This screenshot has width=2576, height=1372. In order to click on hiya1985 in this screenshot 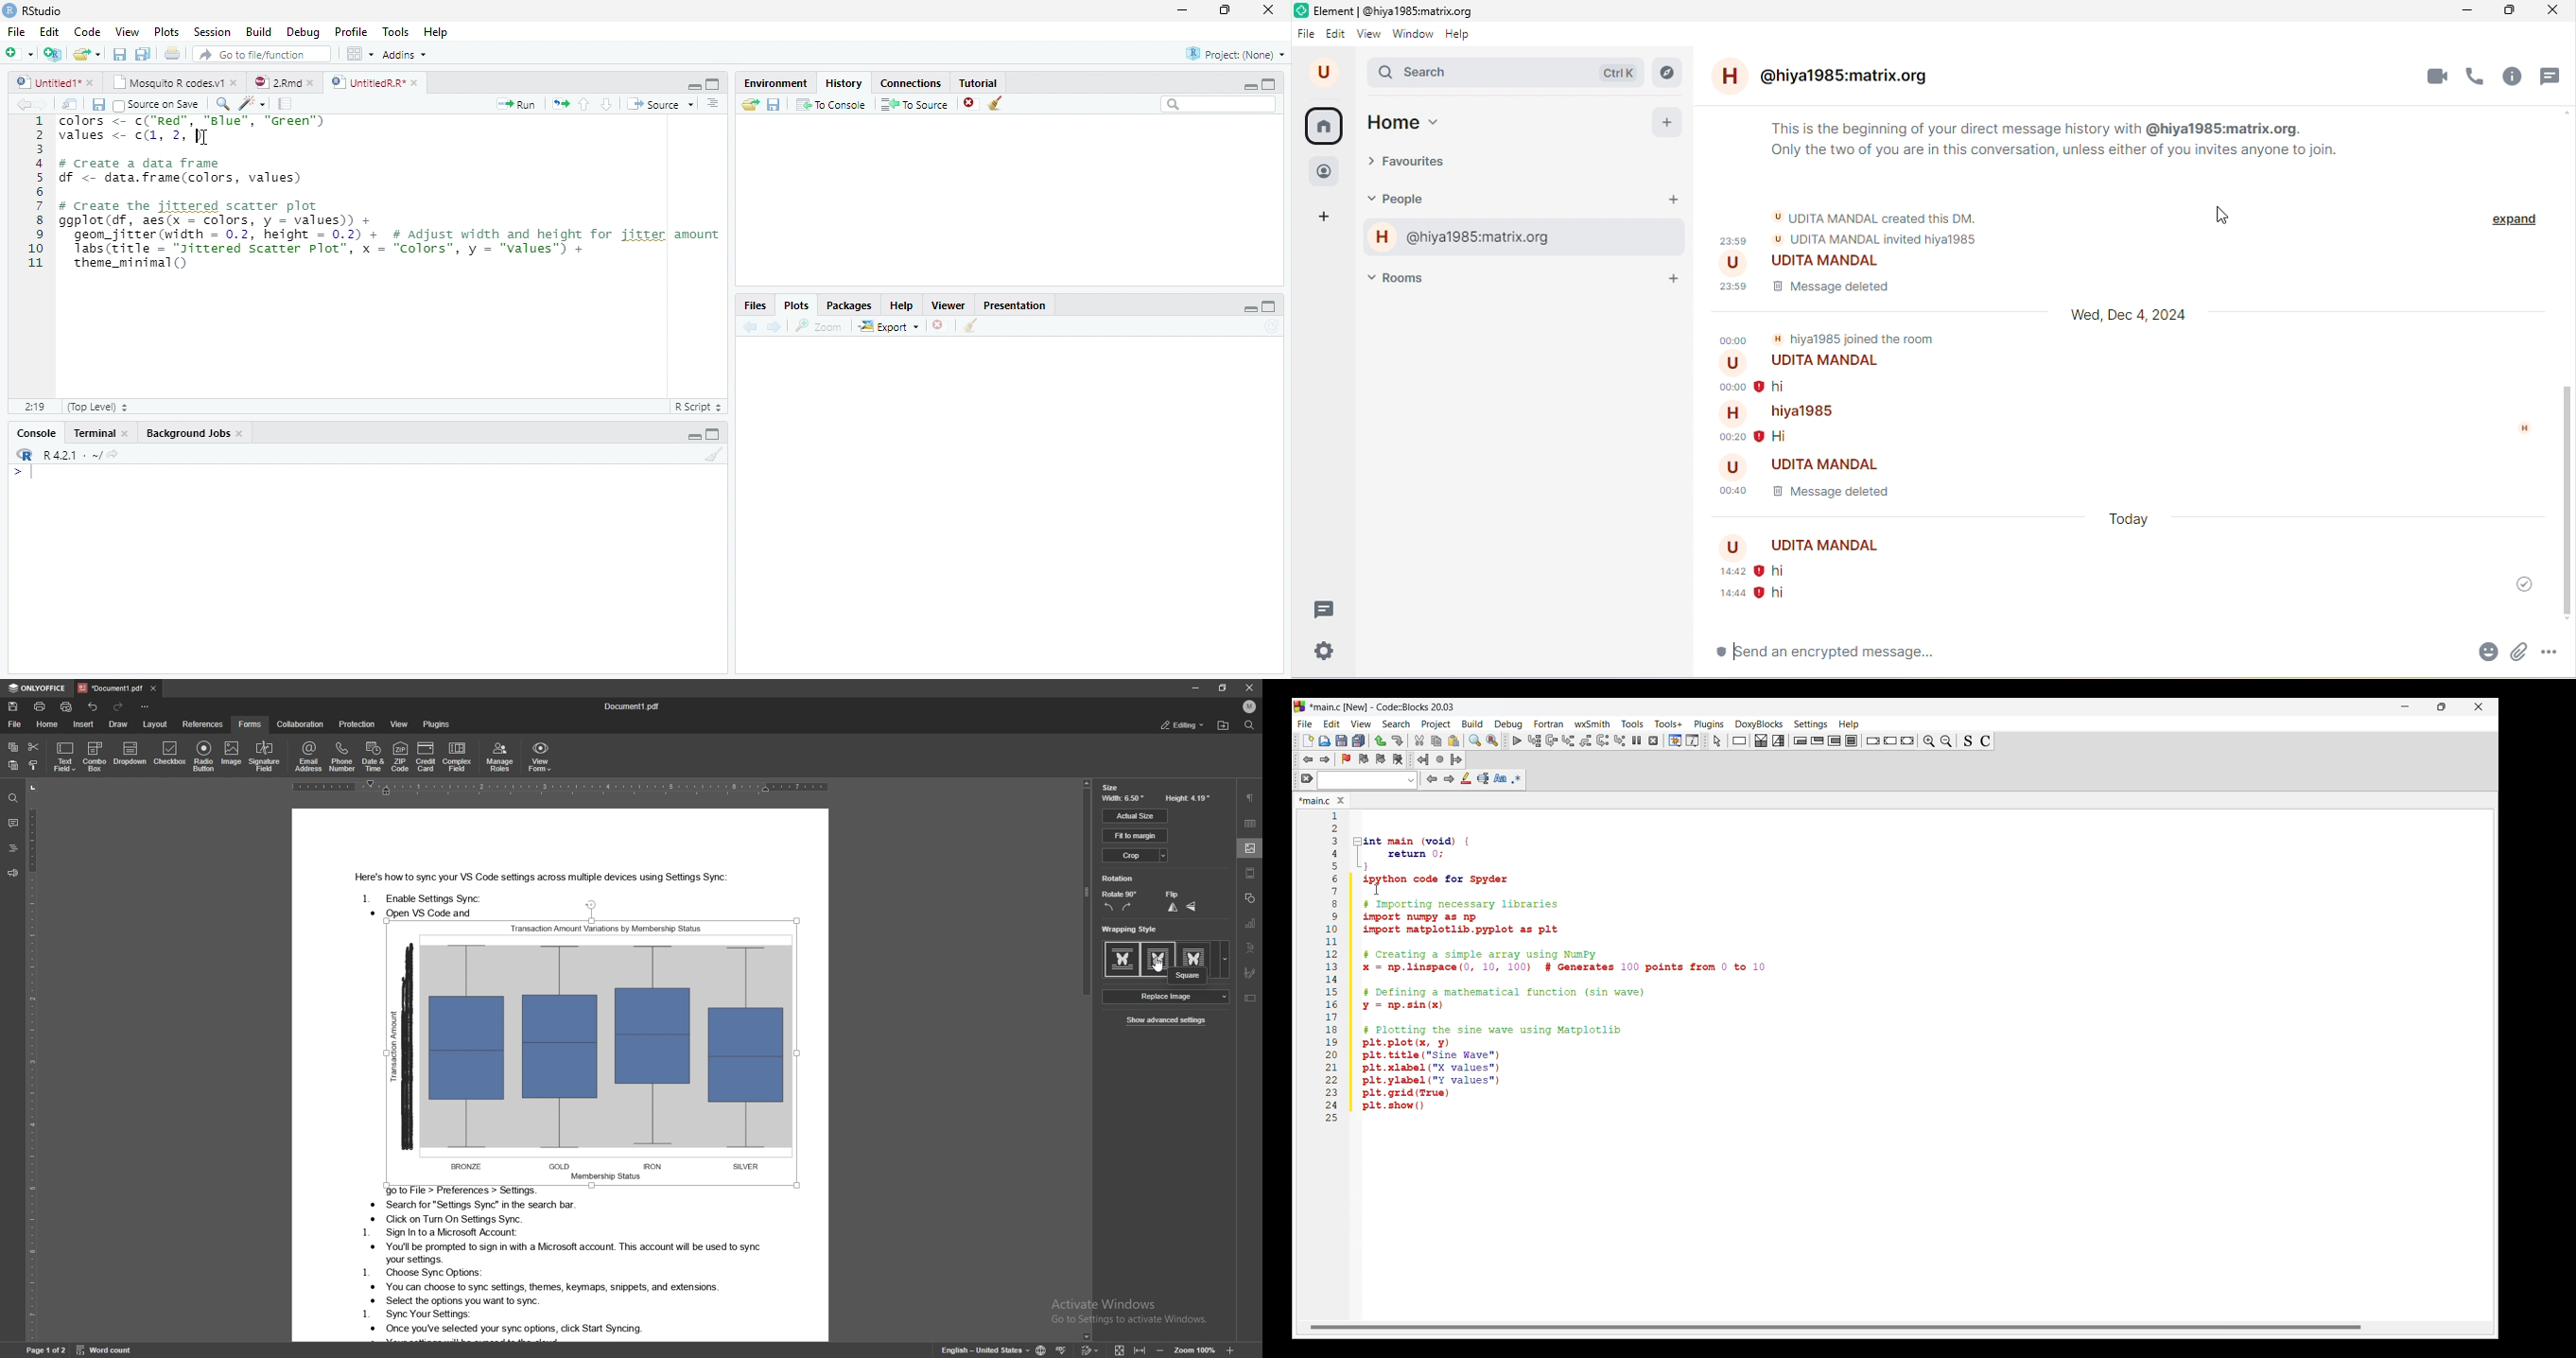, I will do `click(1784, 411)`.